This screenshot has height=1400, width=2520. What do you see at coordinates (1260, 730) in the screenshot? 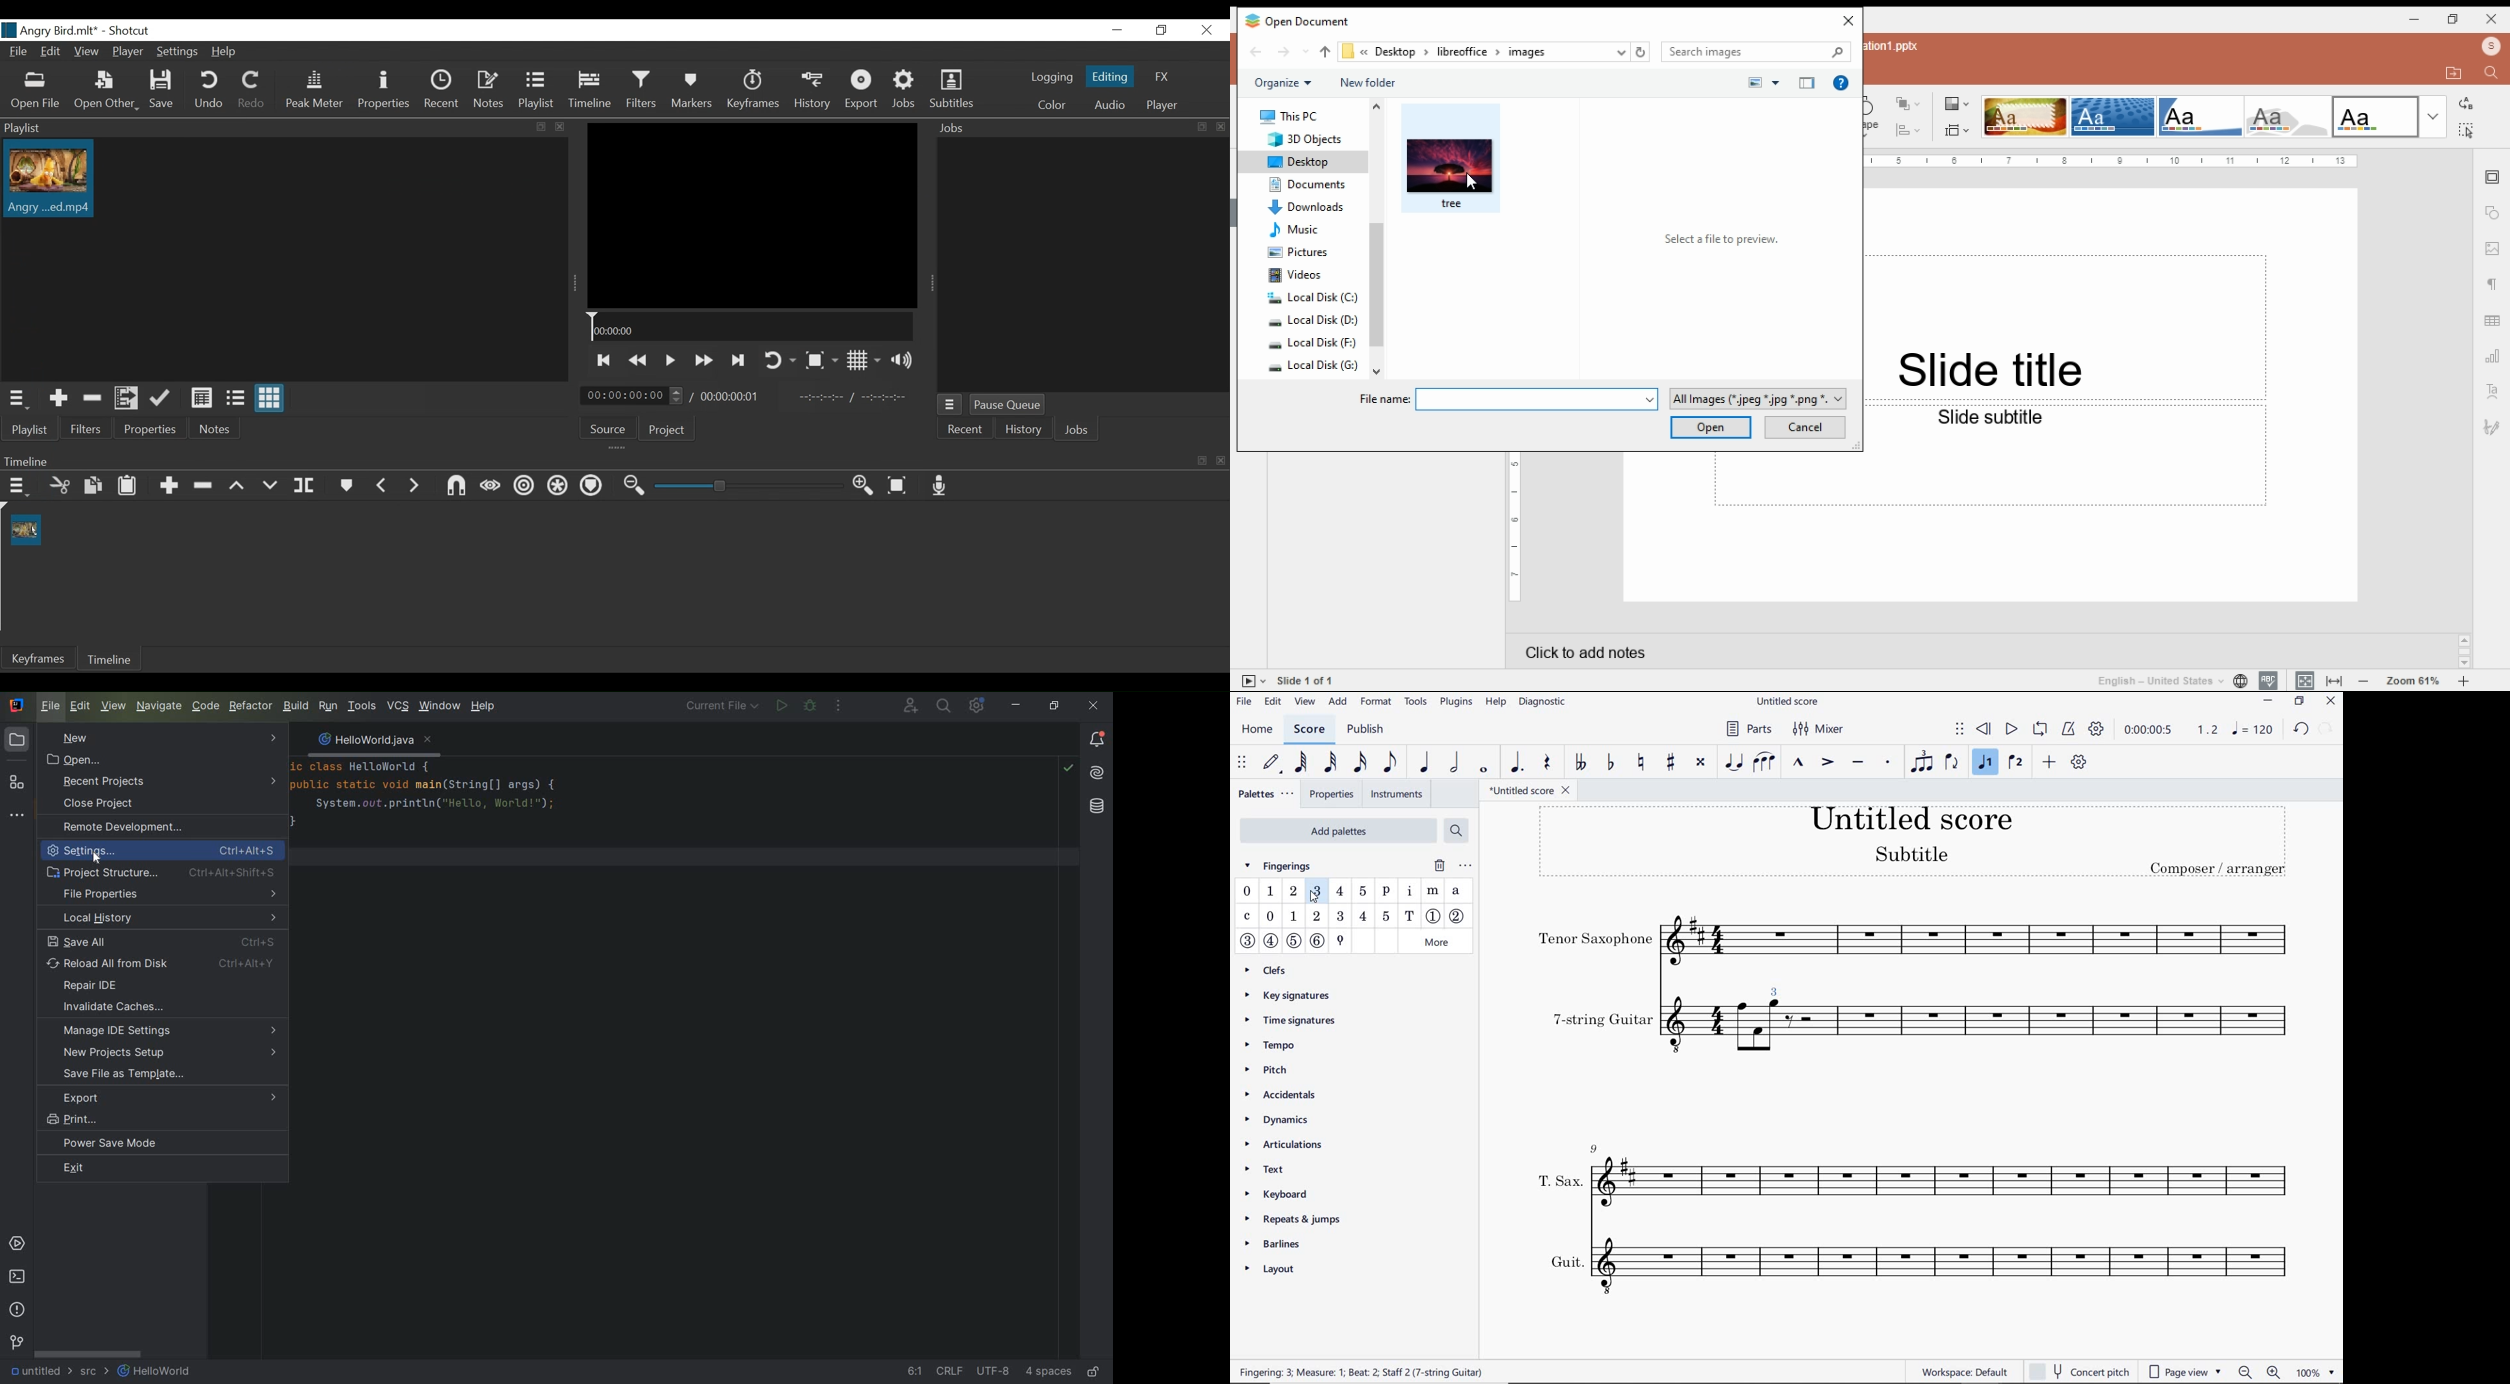
I see `HOME` at bounding box center [1260, 730].